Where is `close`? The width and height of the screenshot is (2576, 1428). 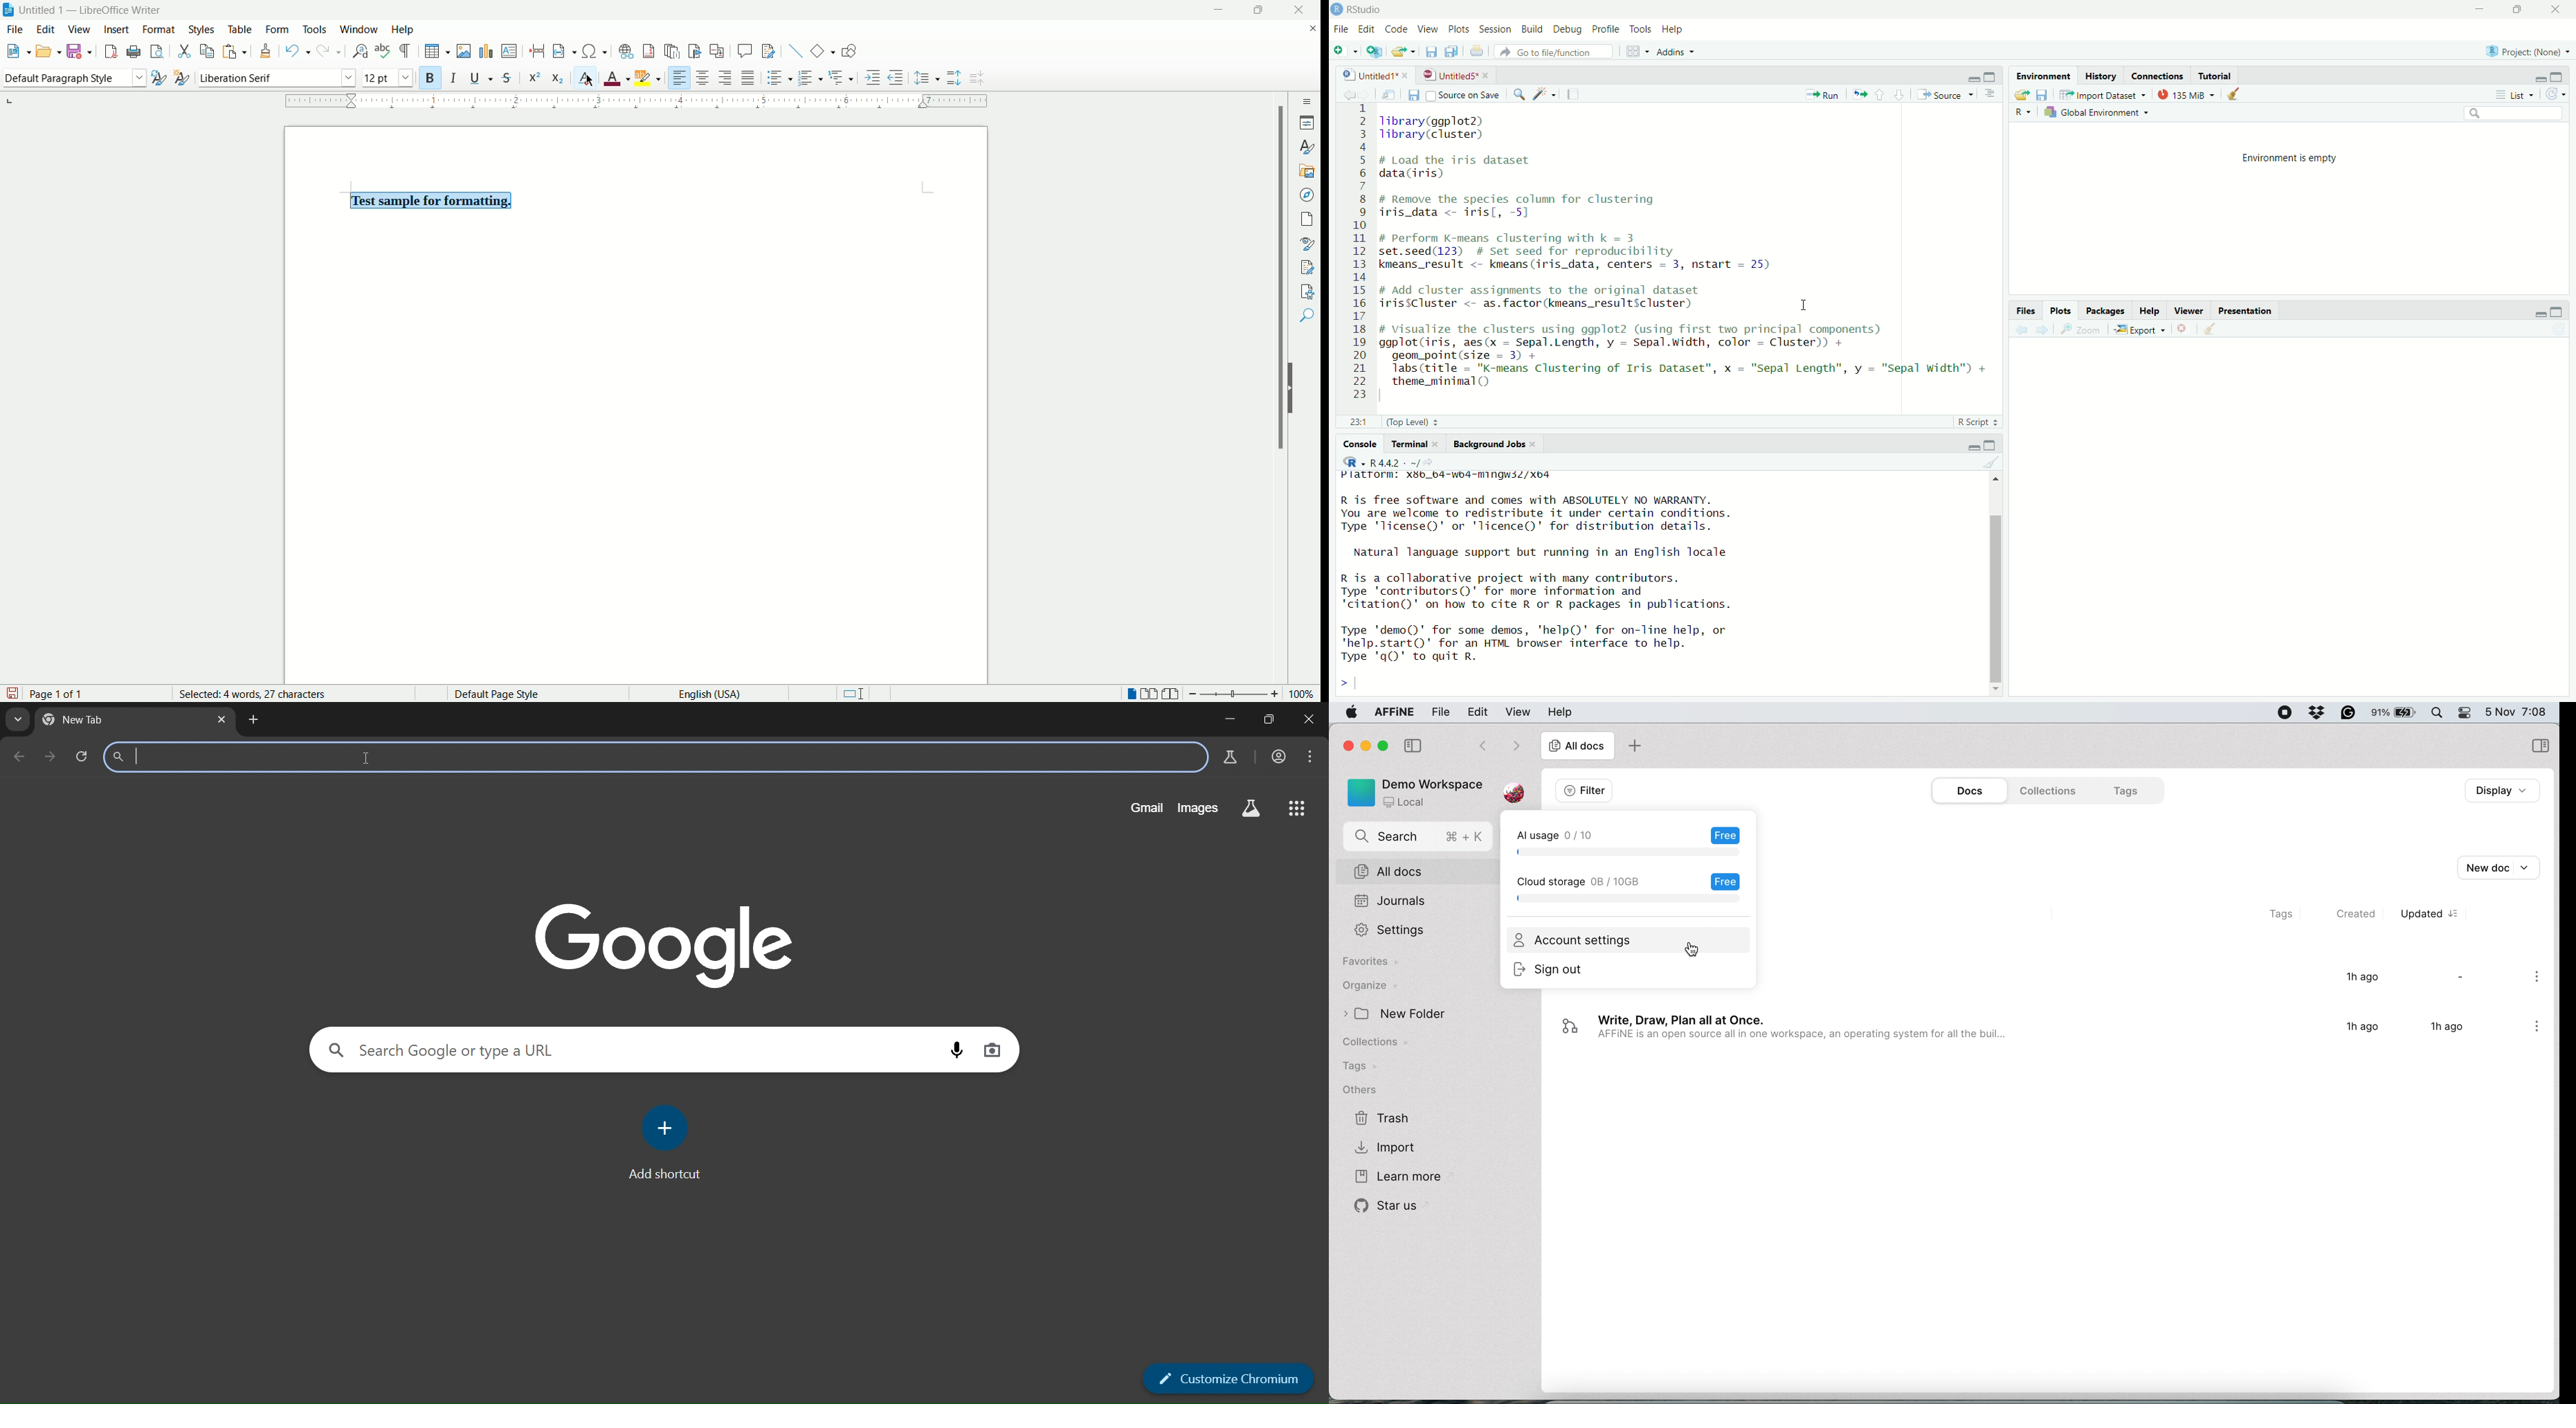 close is located at coordinates (1441, 445).